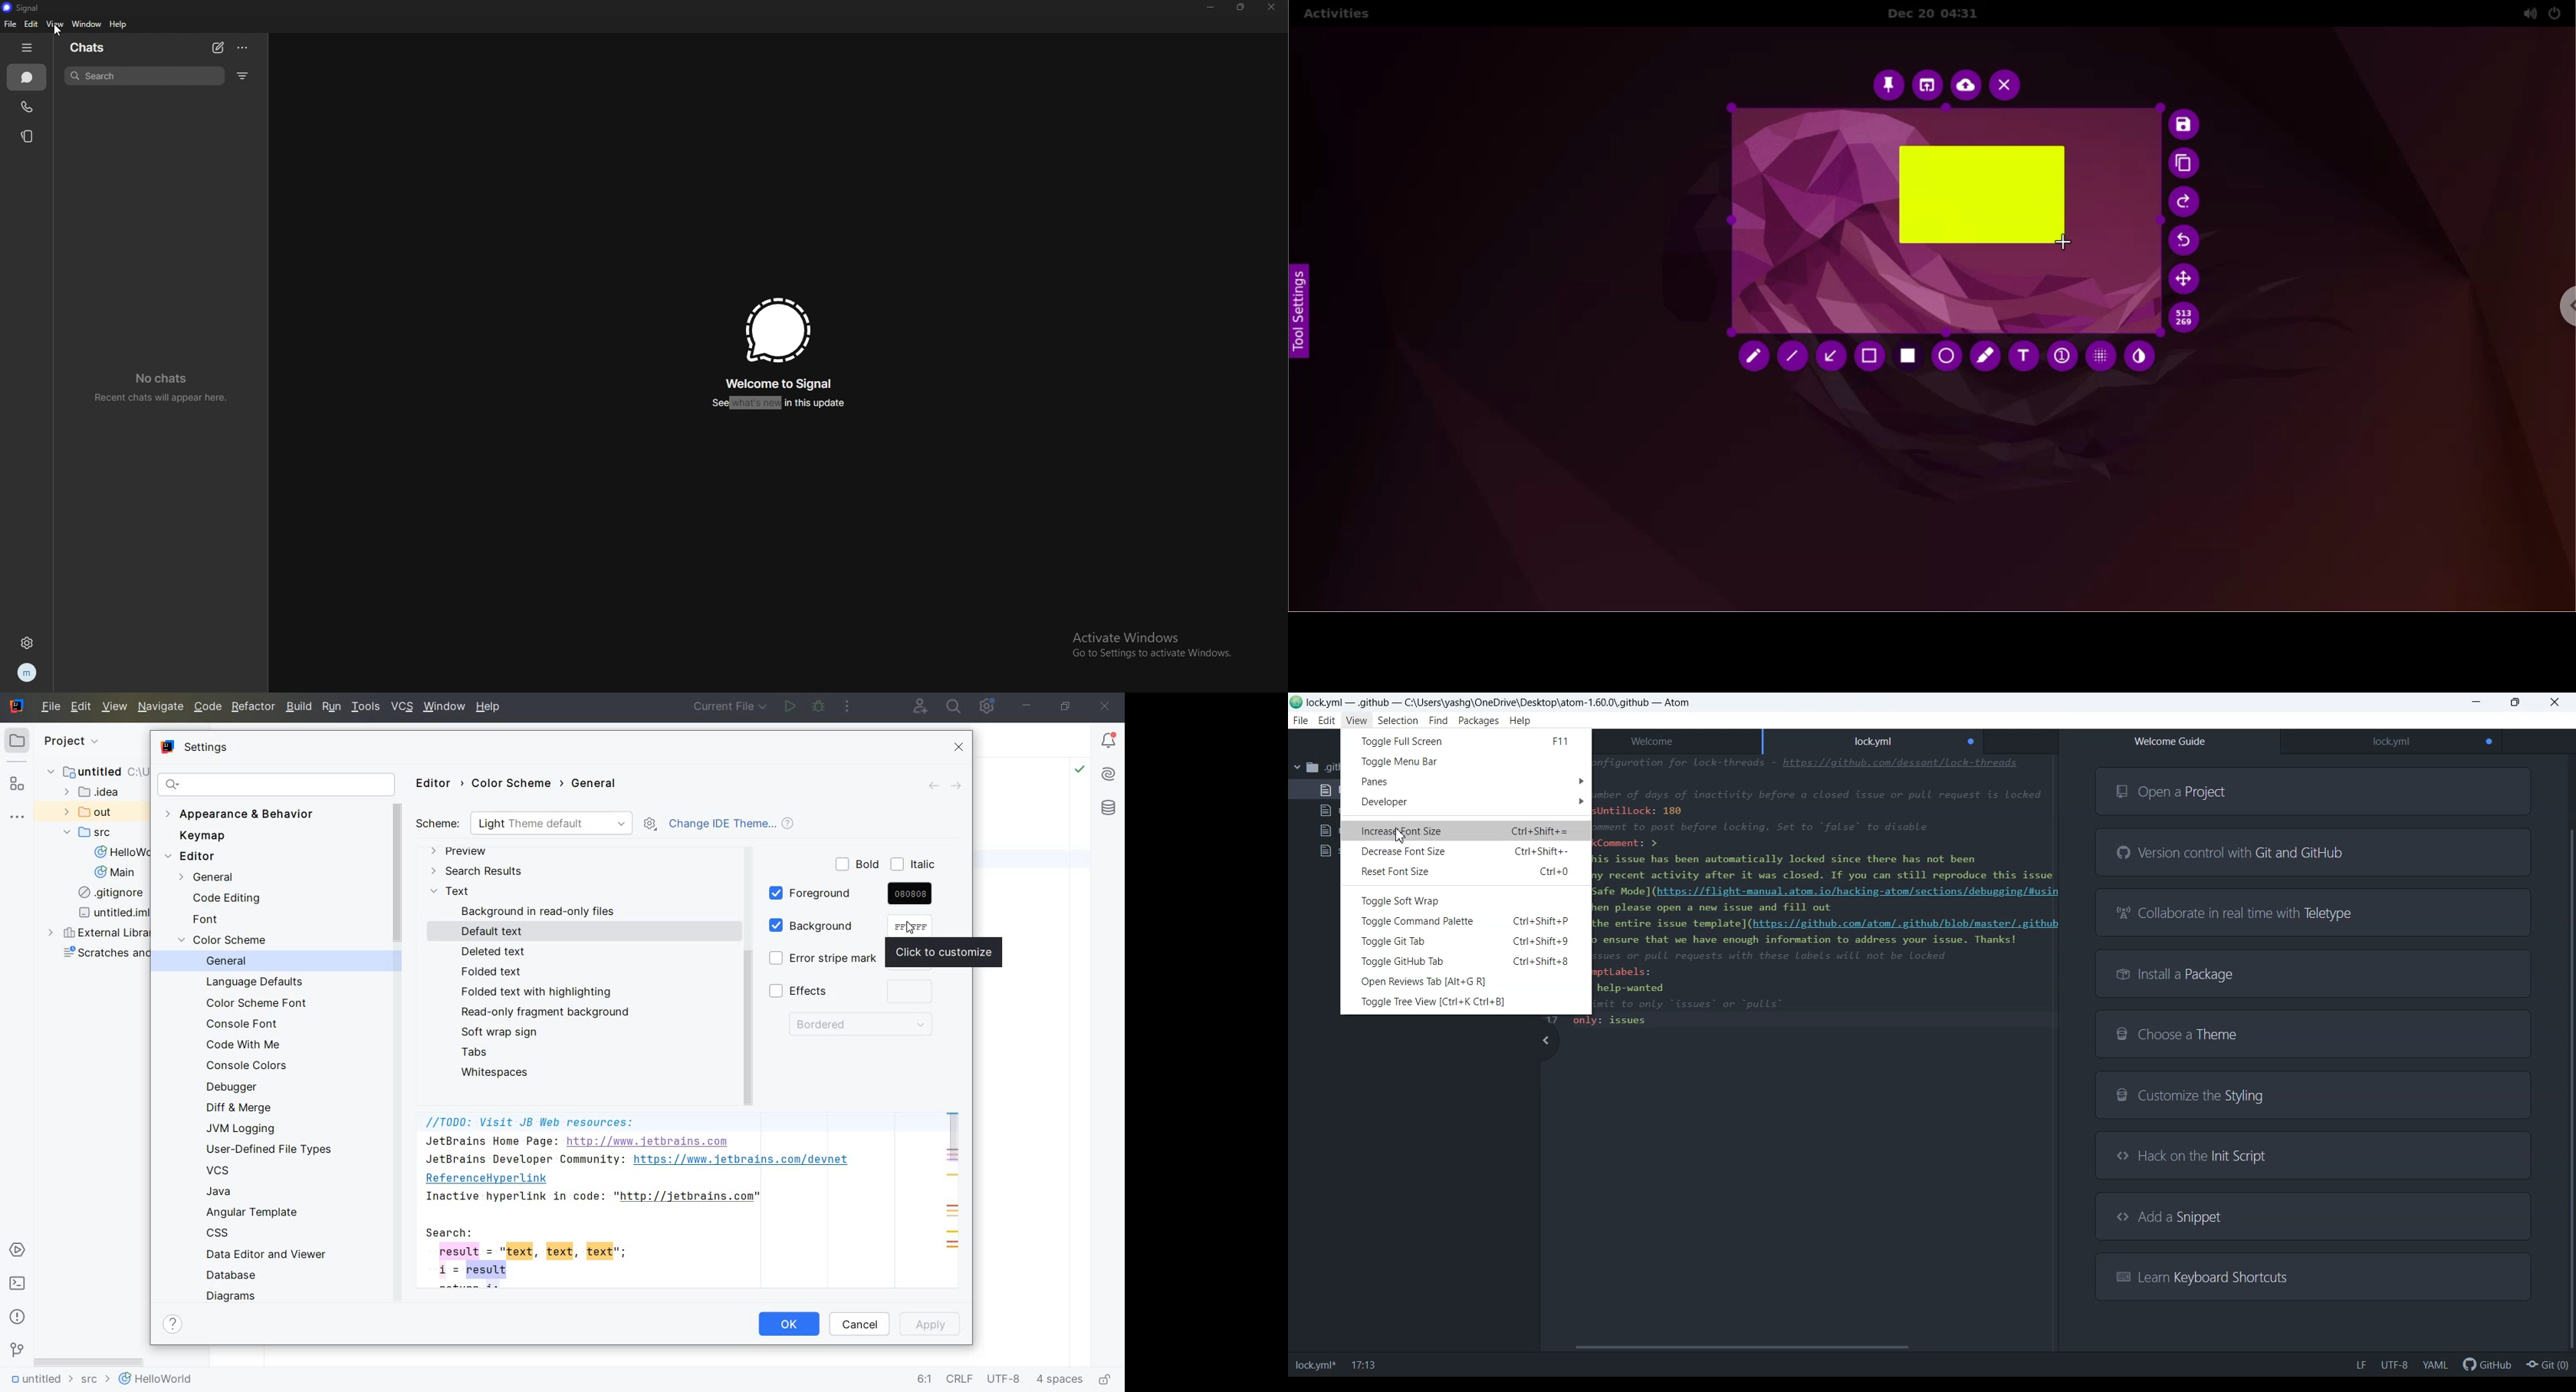  I want to click on selection tool, so click(1869, 358).